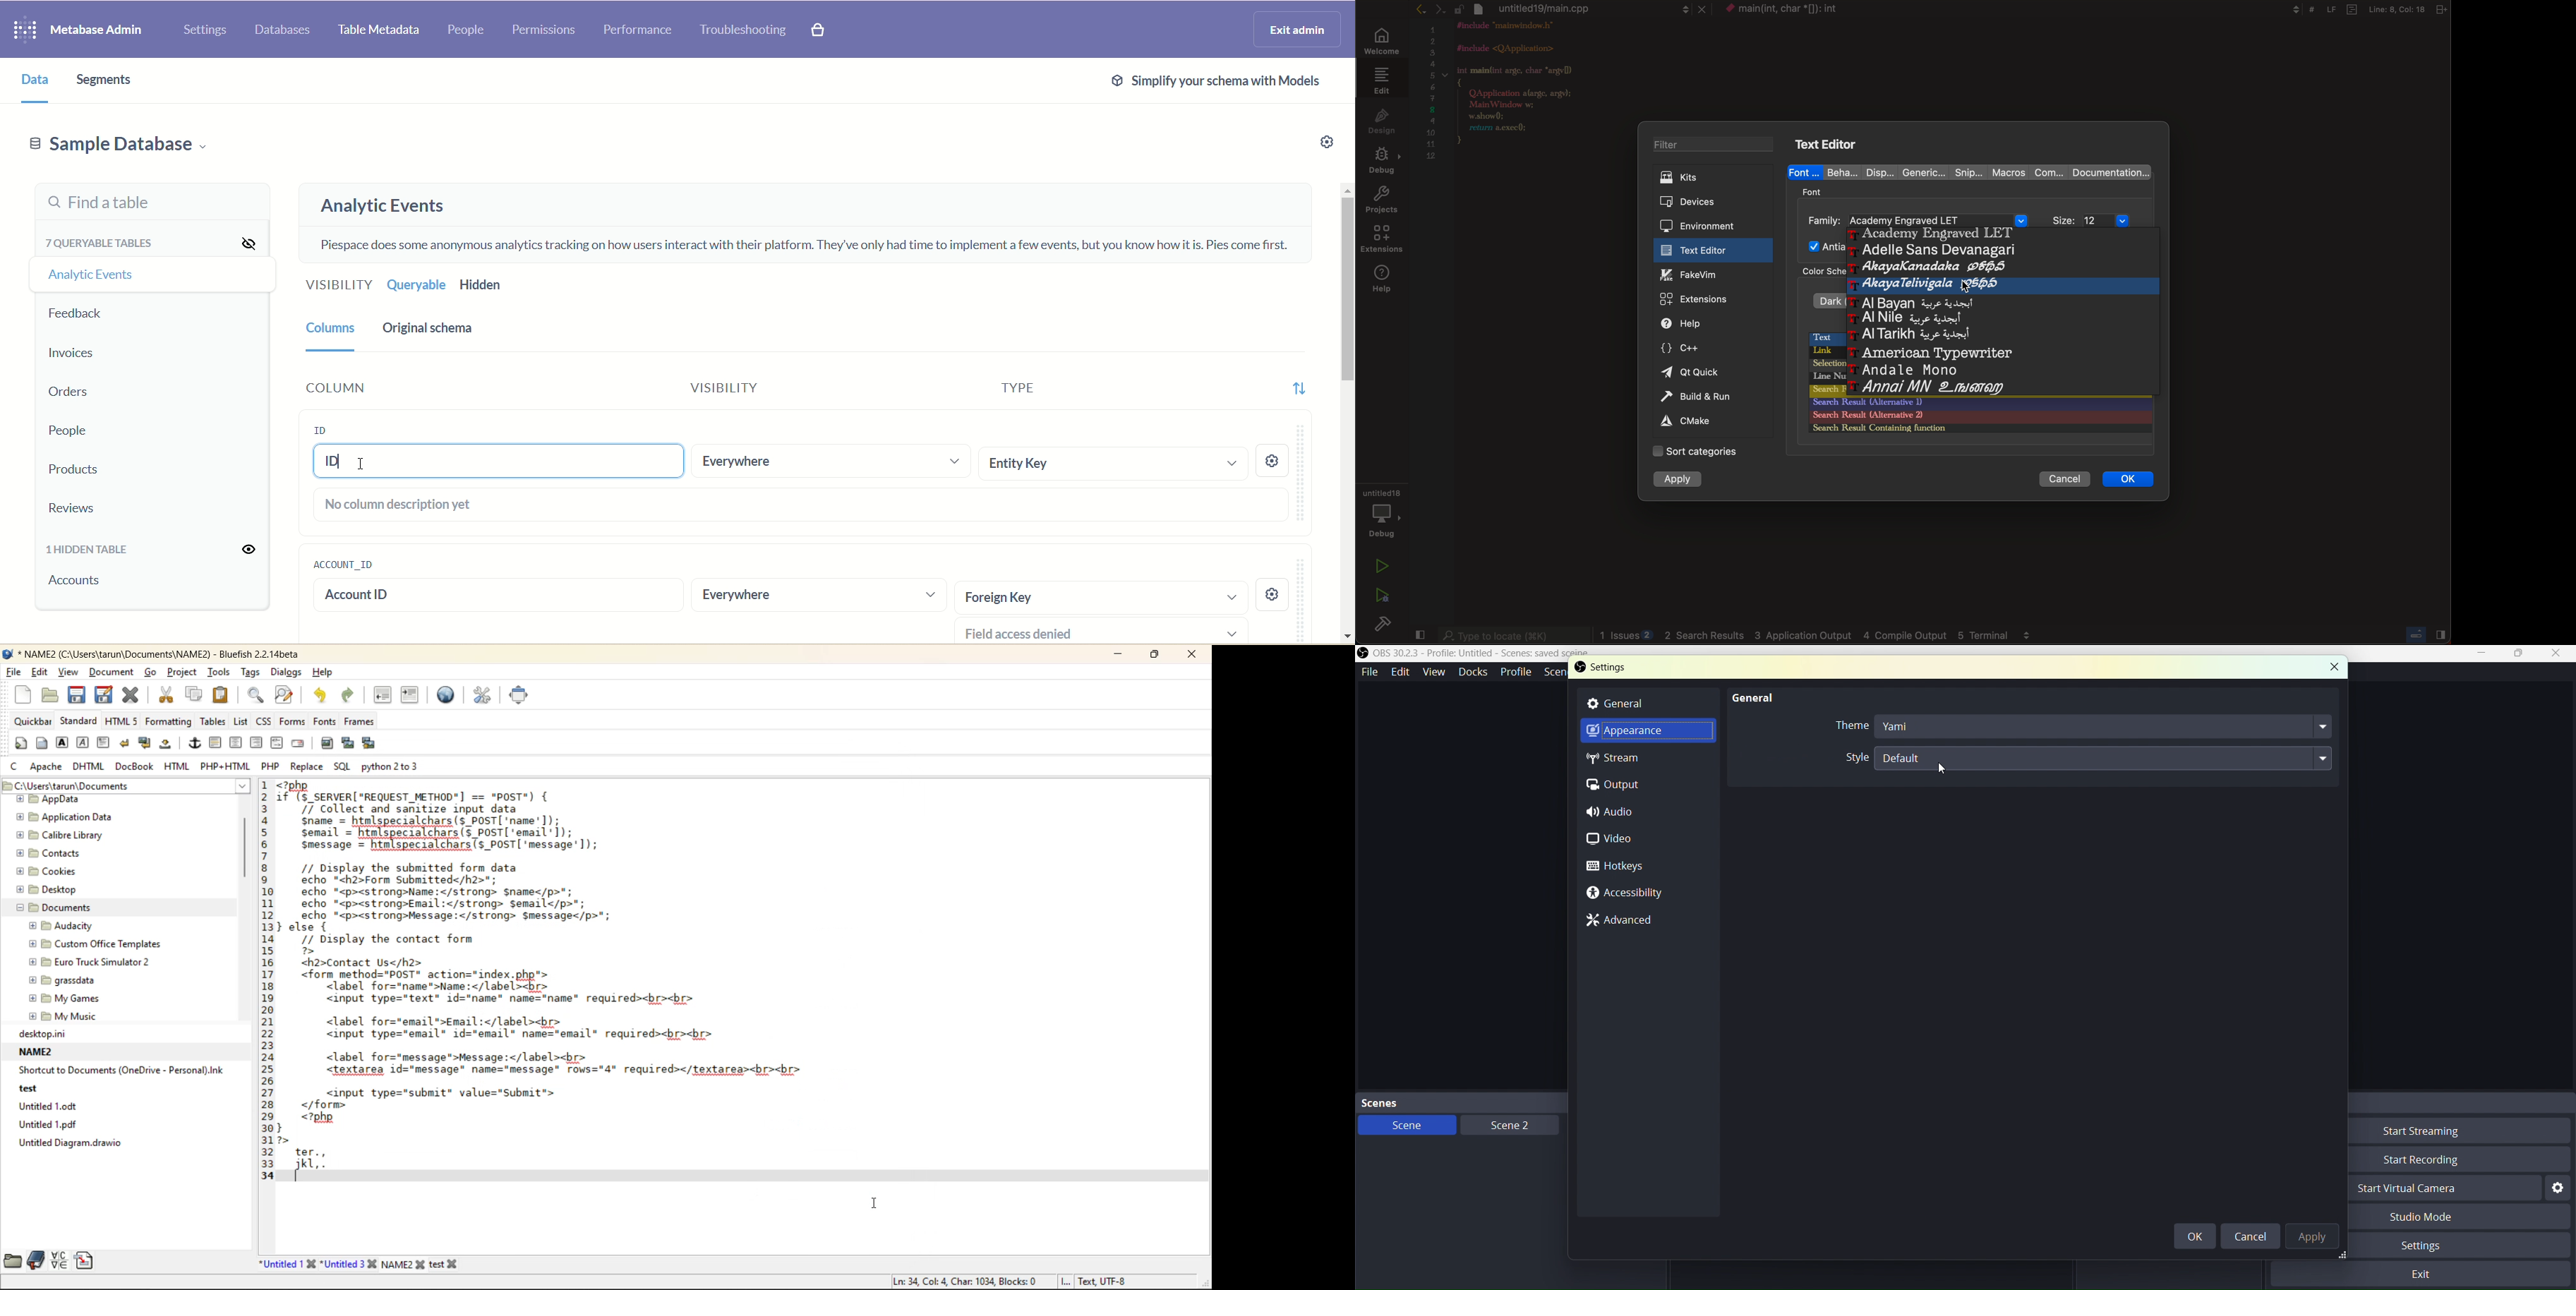 This screenshot has height=1316, width=2576. I want to click on Field access denied, so click(1097, 633).